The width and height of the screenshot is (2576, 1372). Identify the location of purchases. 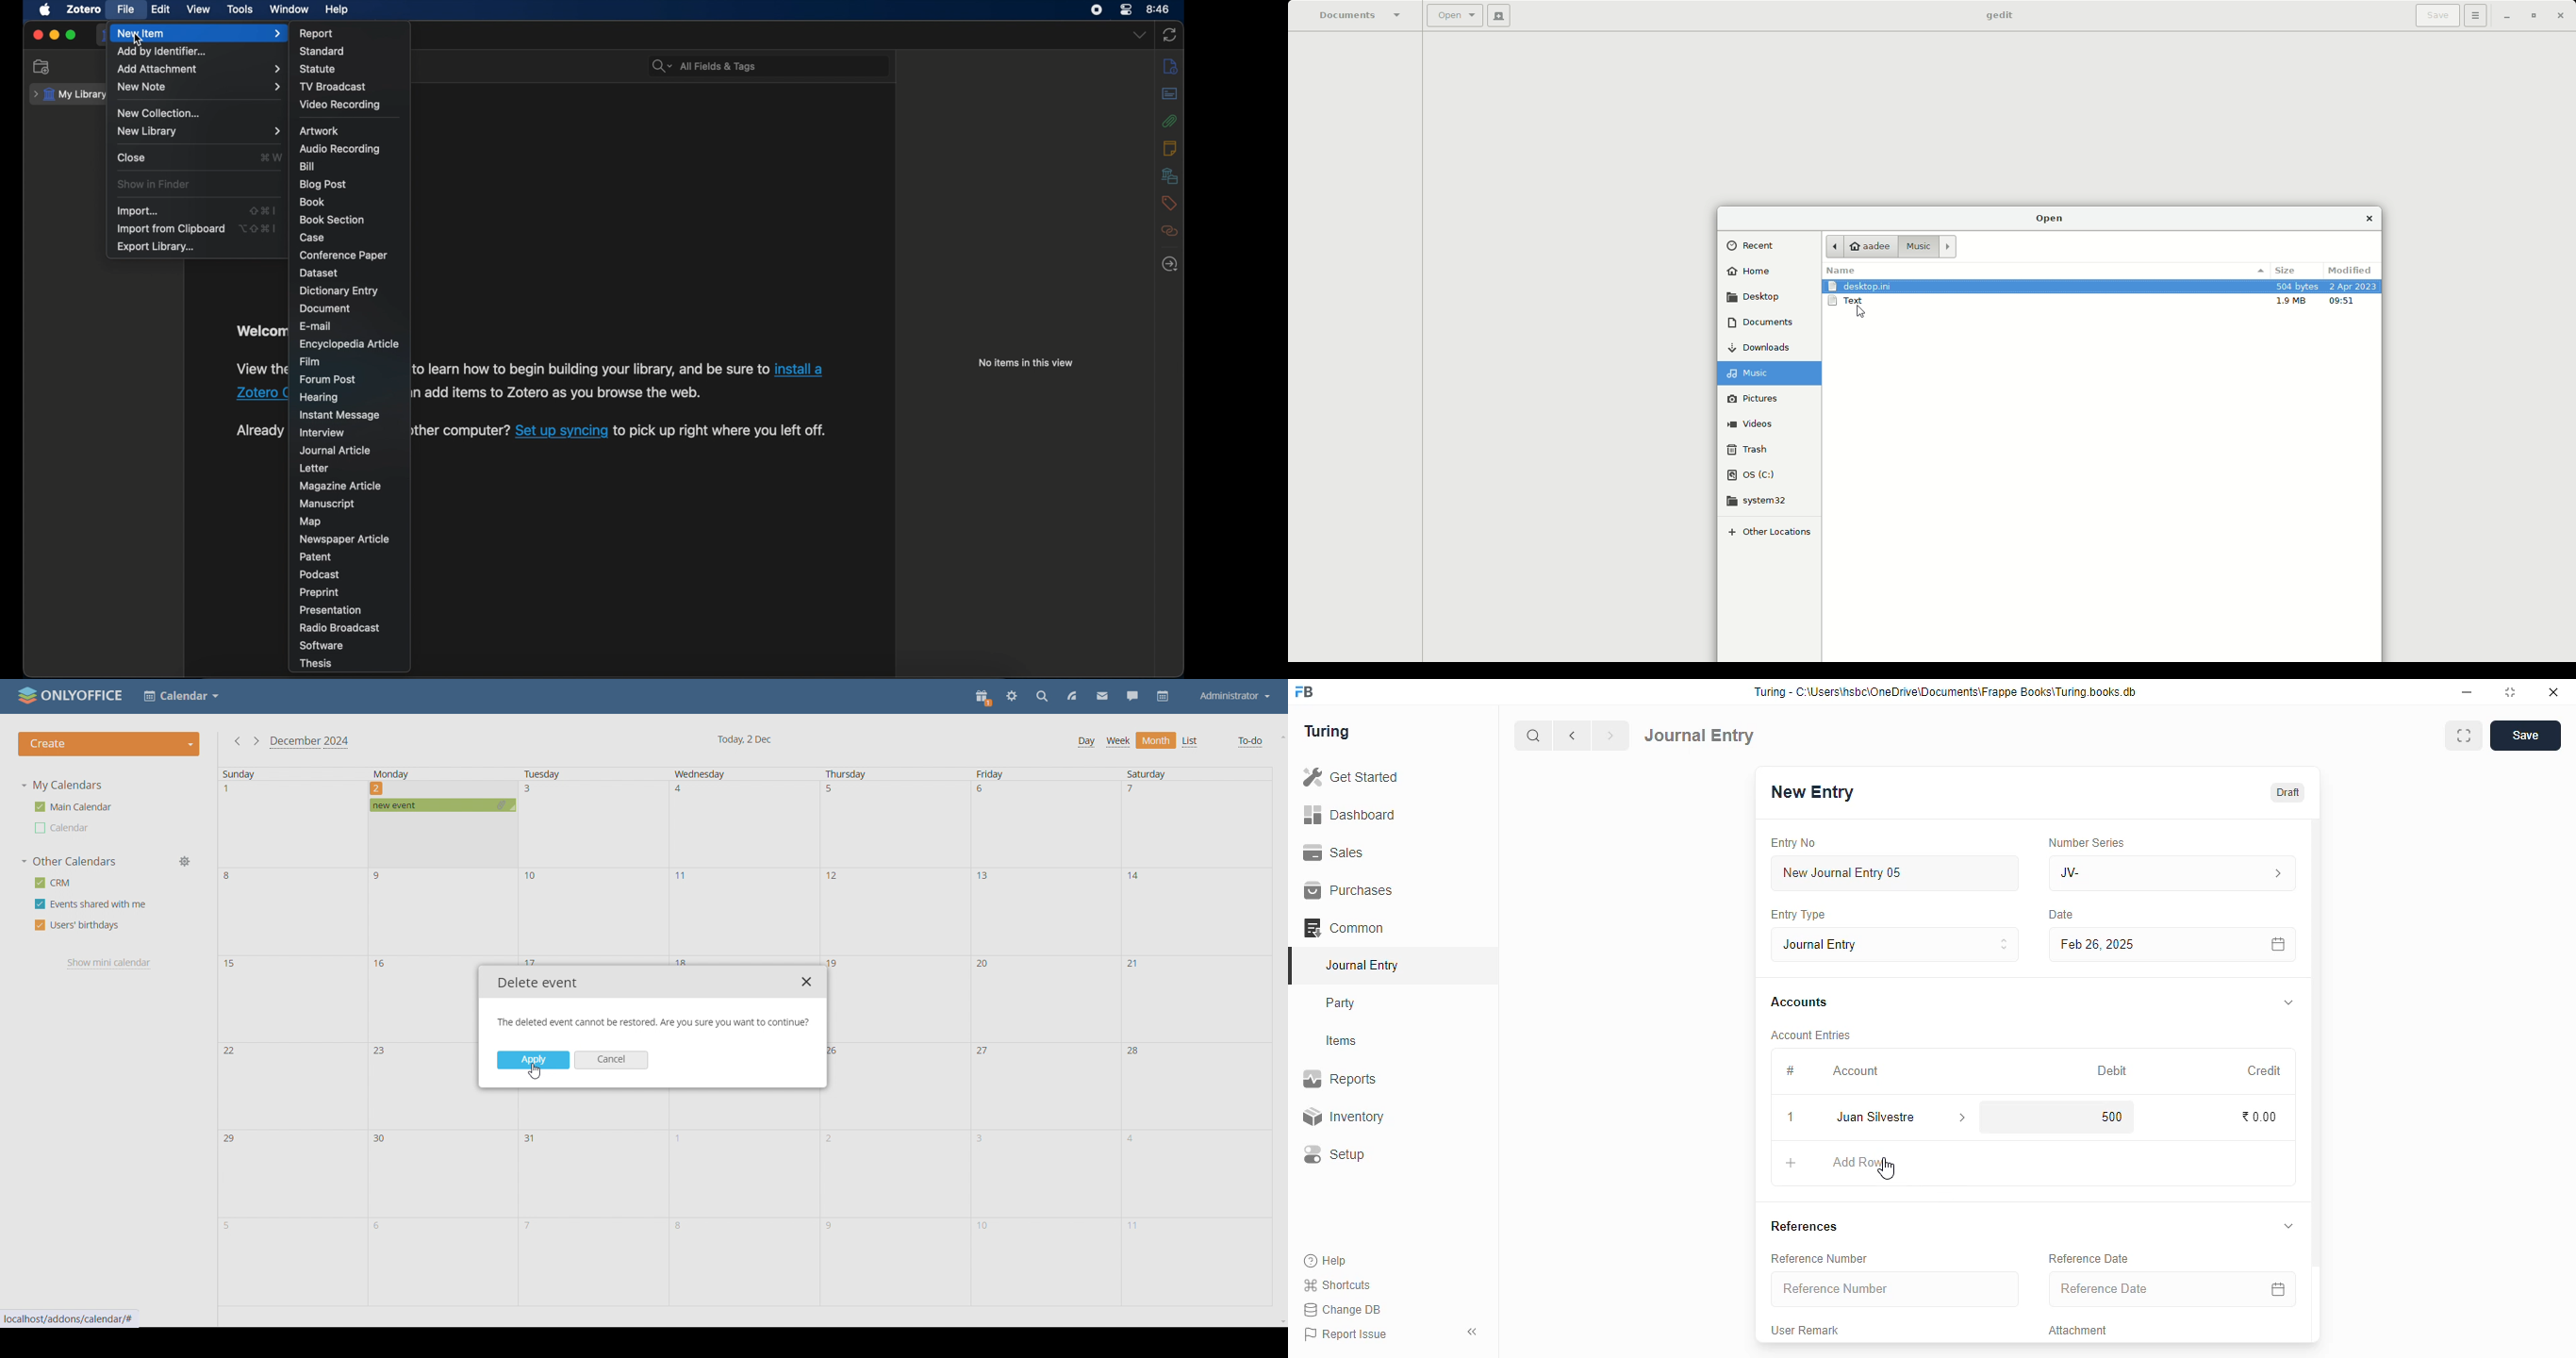
(1348, 890).